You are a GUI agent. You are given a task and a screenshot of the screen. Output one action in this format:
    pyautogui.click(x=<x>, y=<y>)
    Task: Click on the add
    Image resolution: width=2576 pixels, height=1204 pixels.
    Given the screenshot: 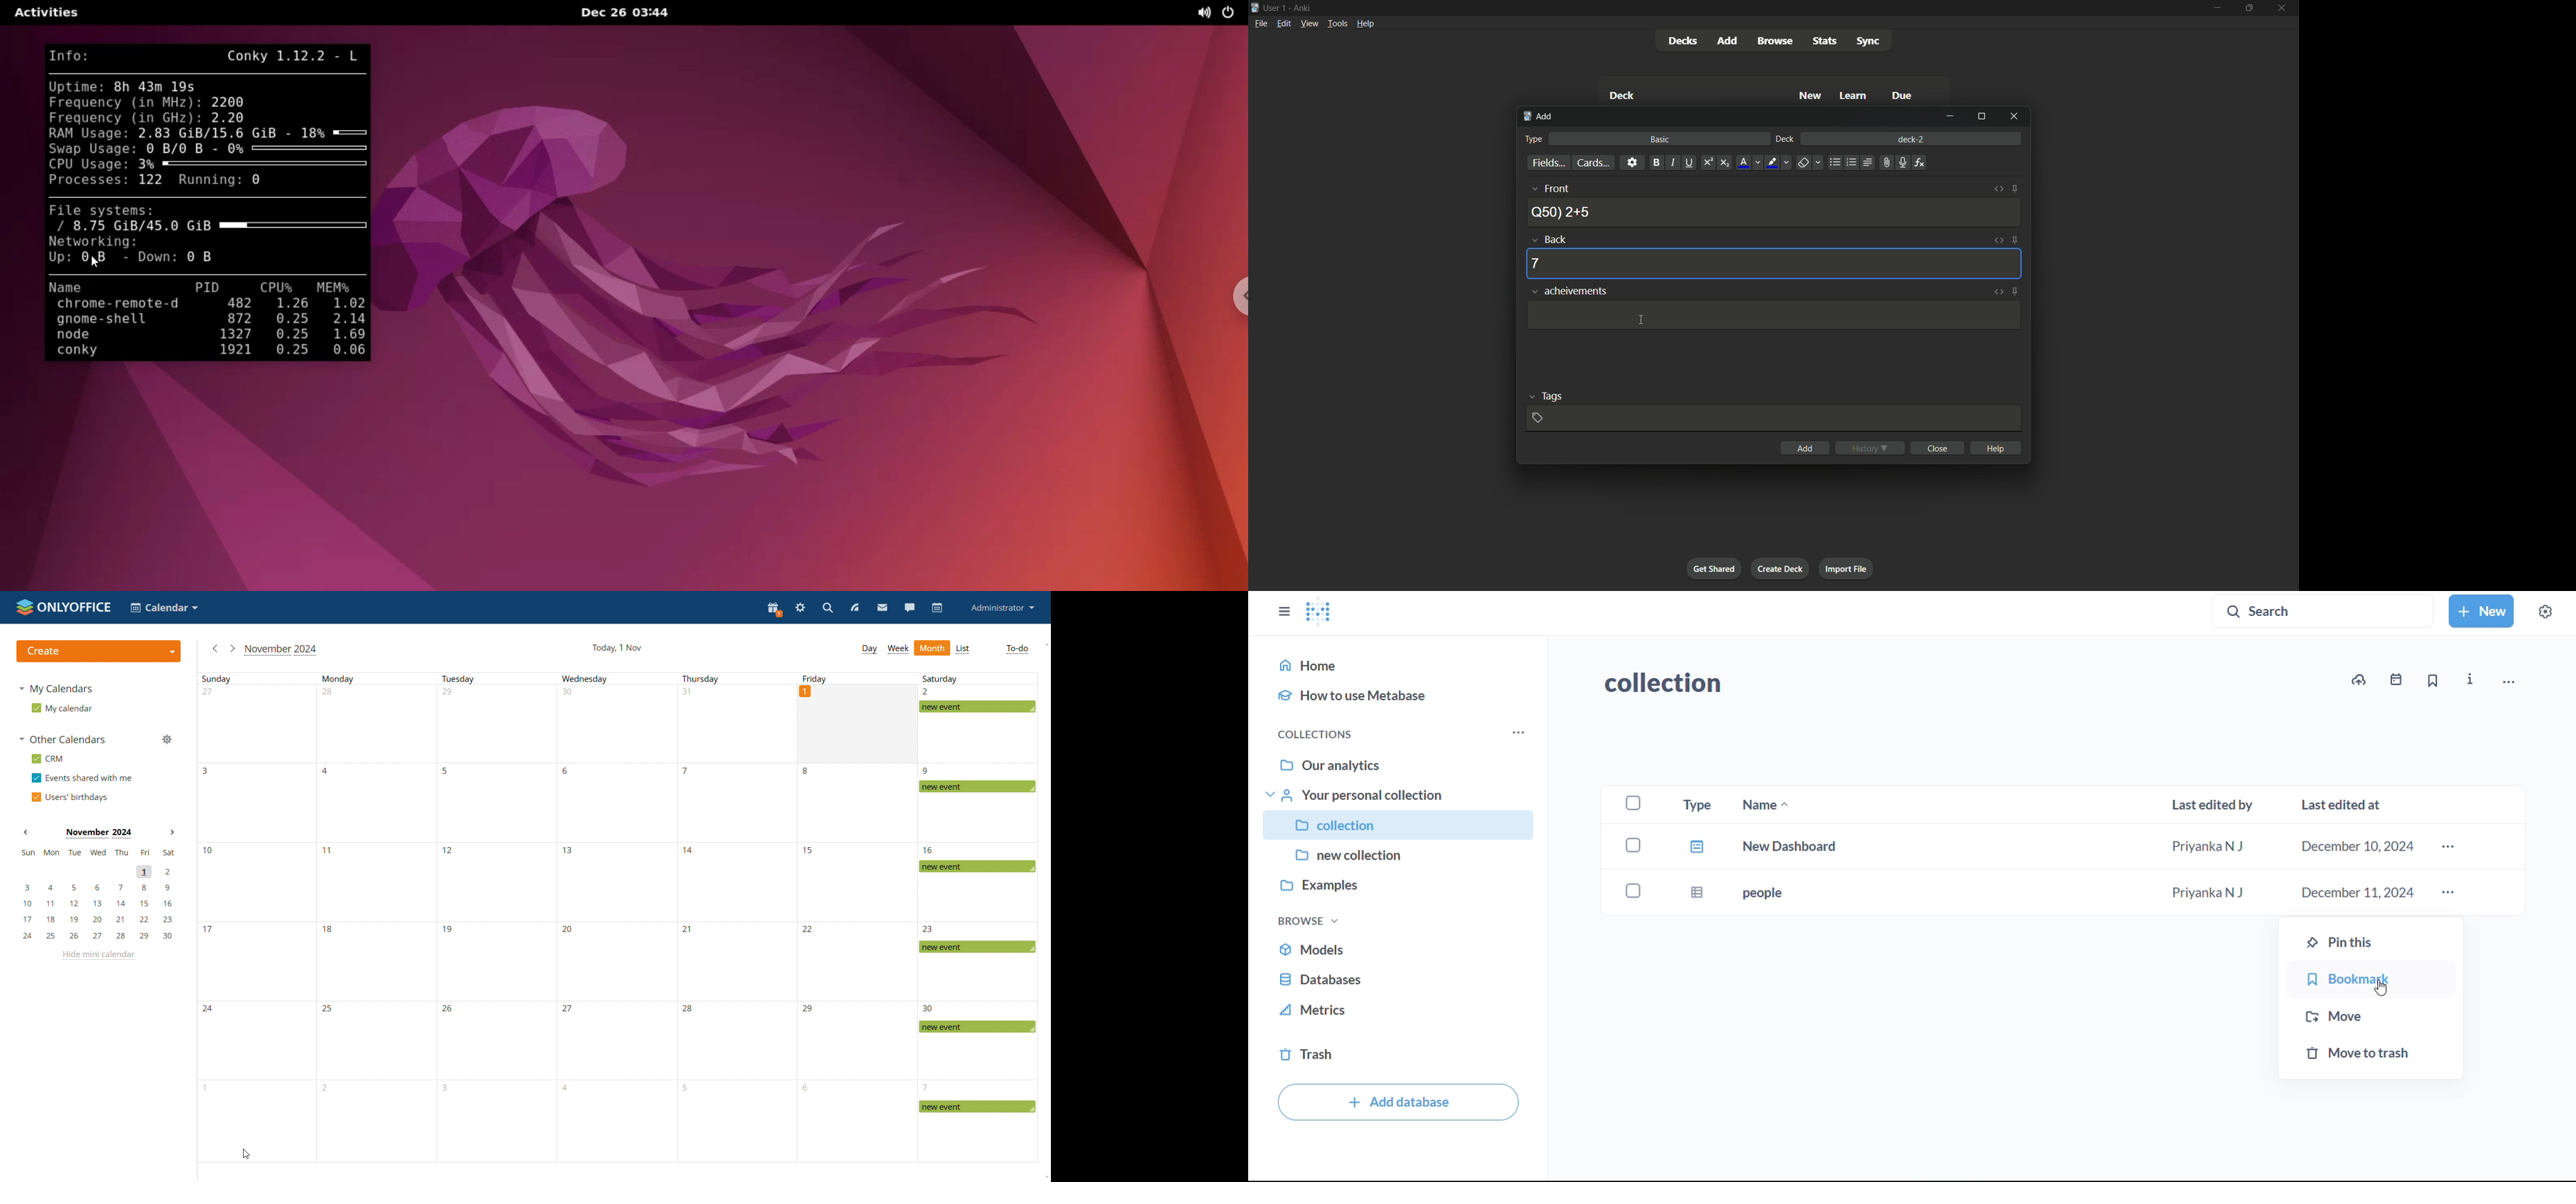 What is the action you would take?
    pyautogui.click(x=1726, y=40)
    